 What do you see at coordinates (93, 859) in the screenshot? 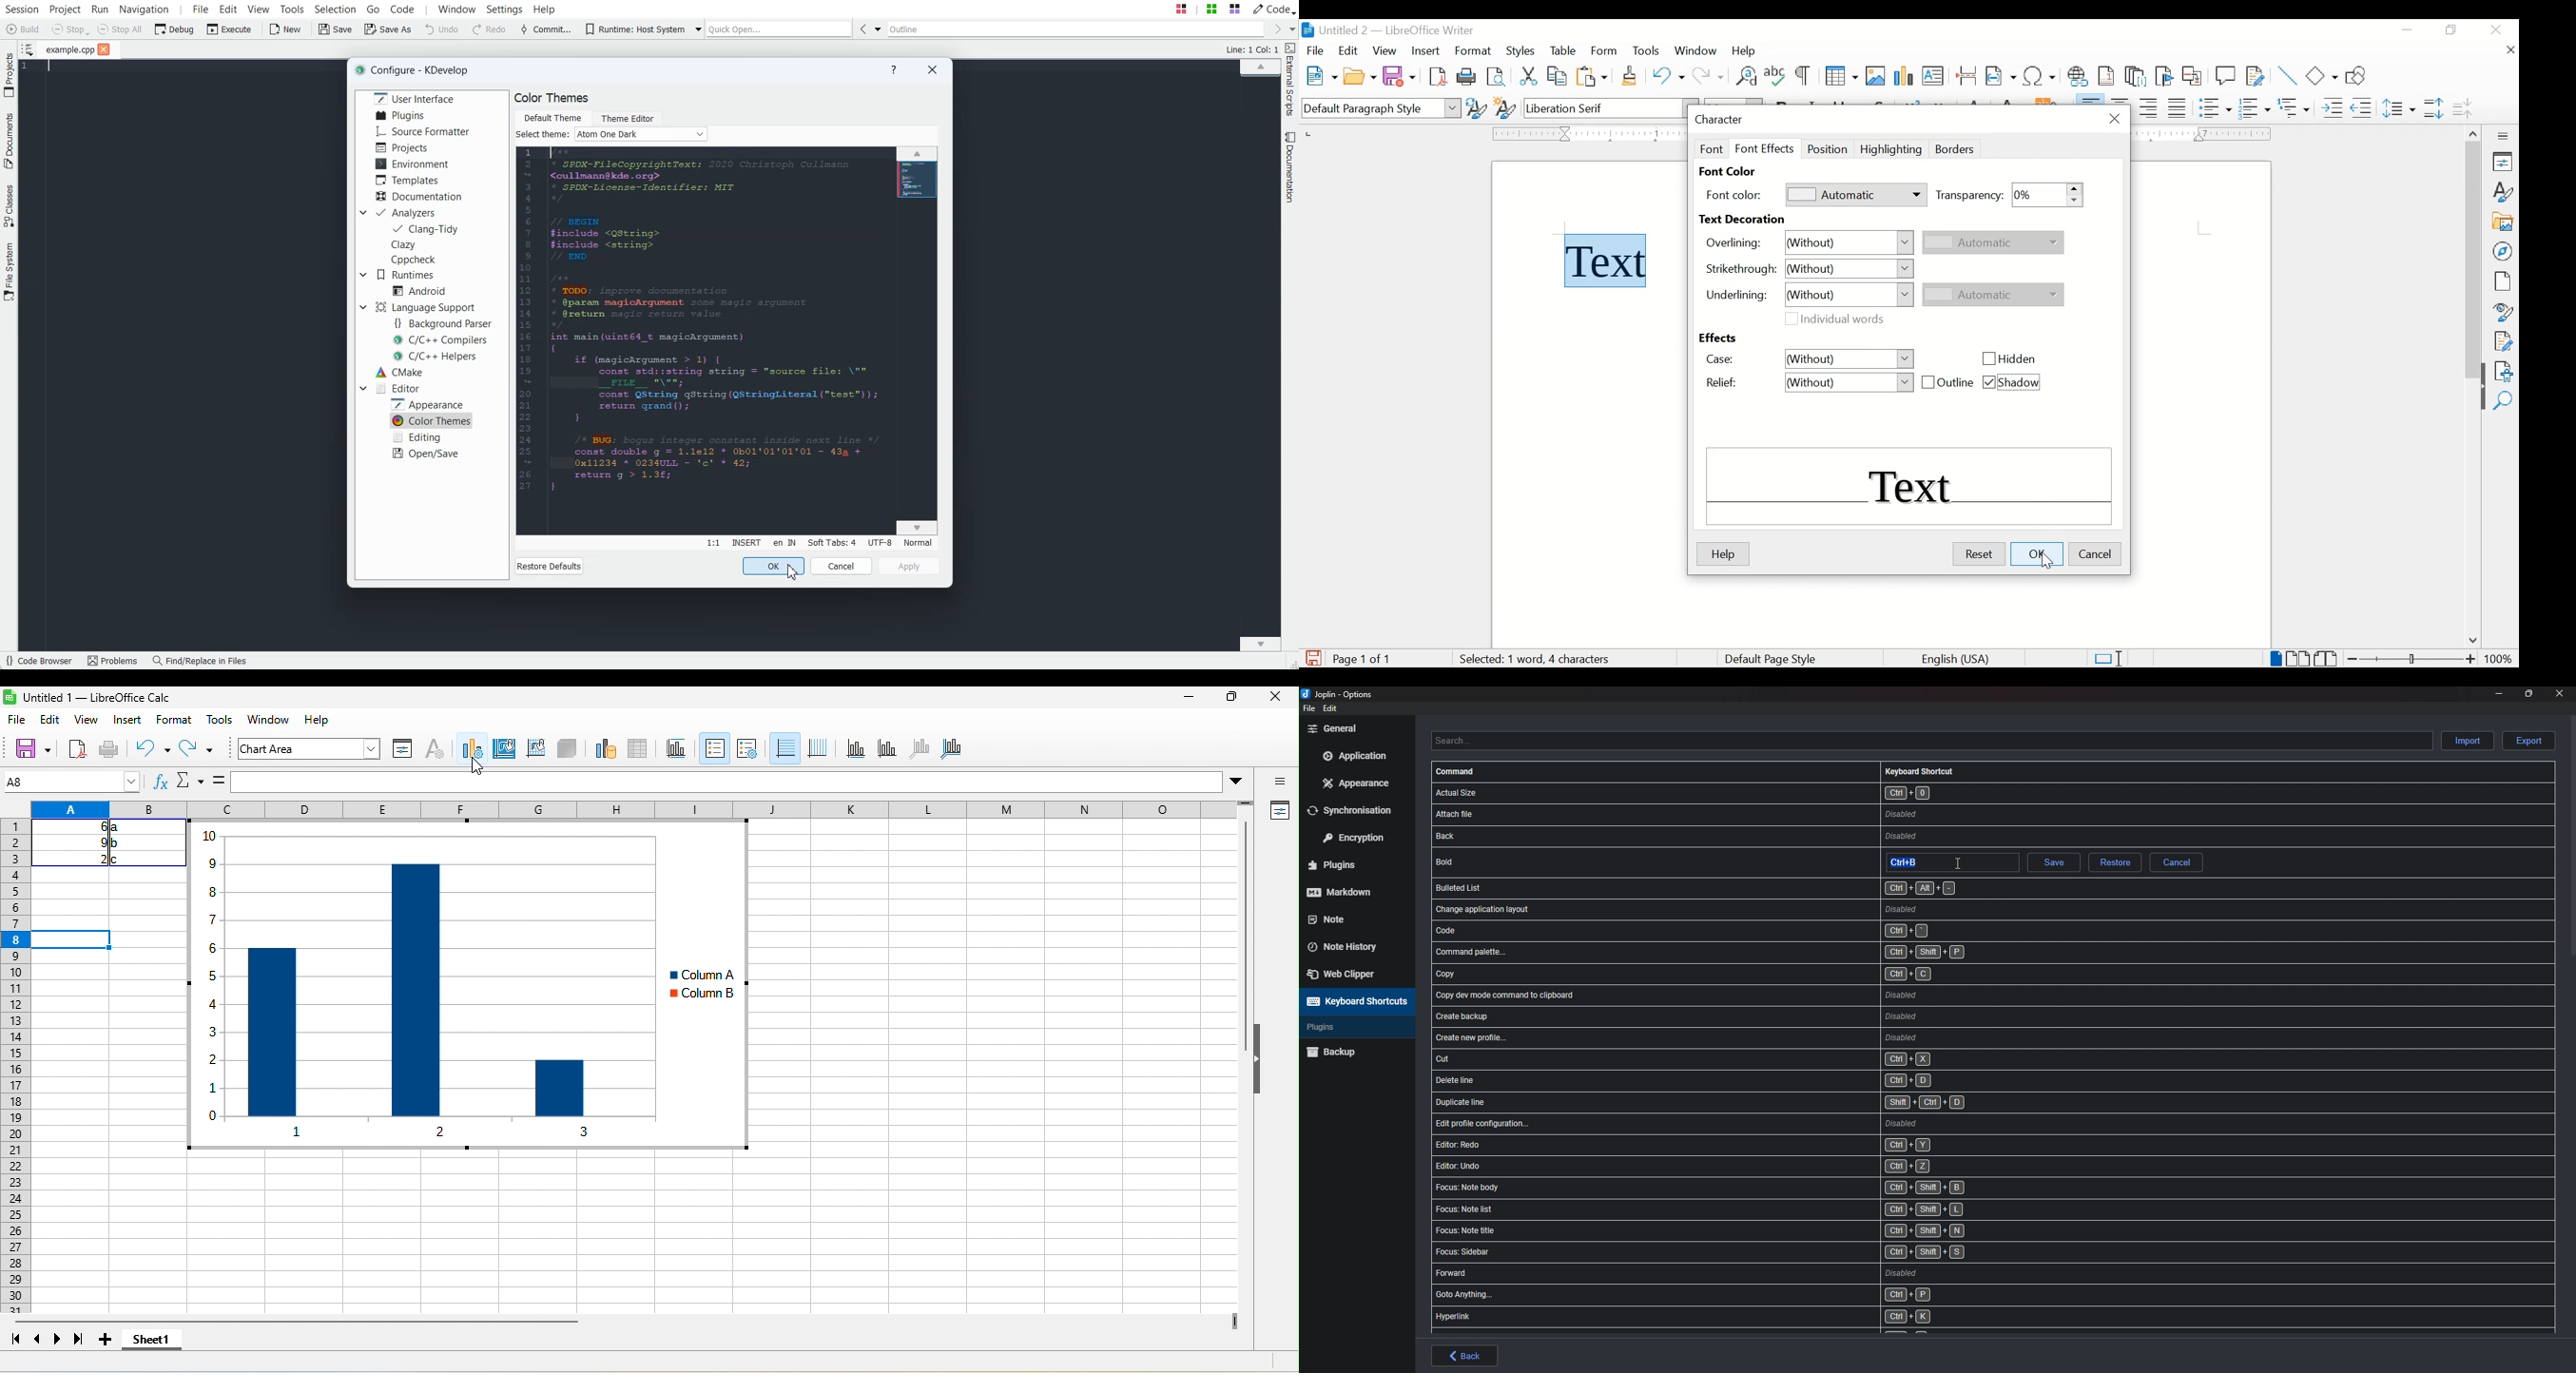
I see `2` at bounding box center [93, 859].